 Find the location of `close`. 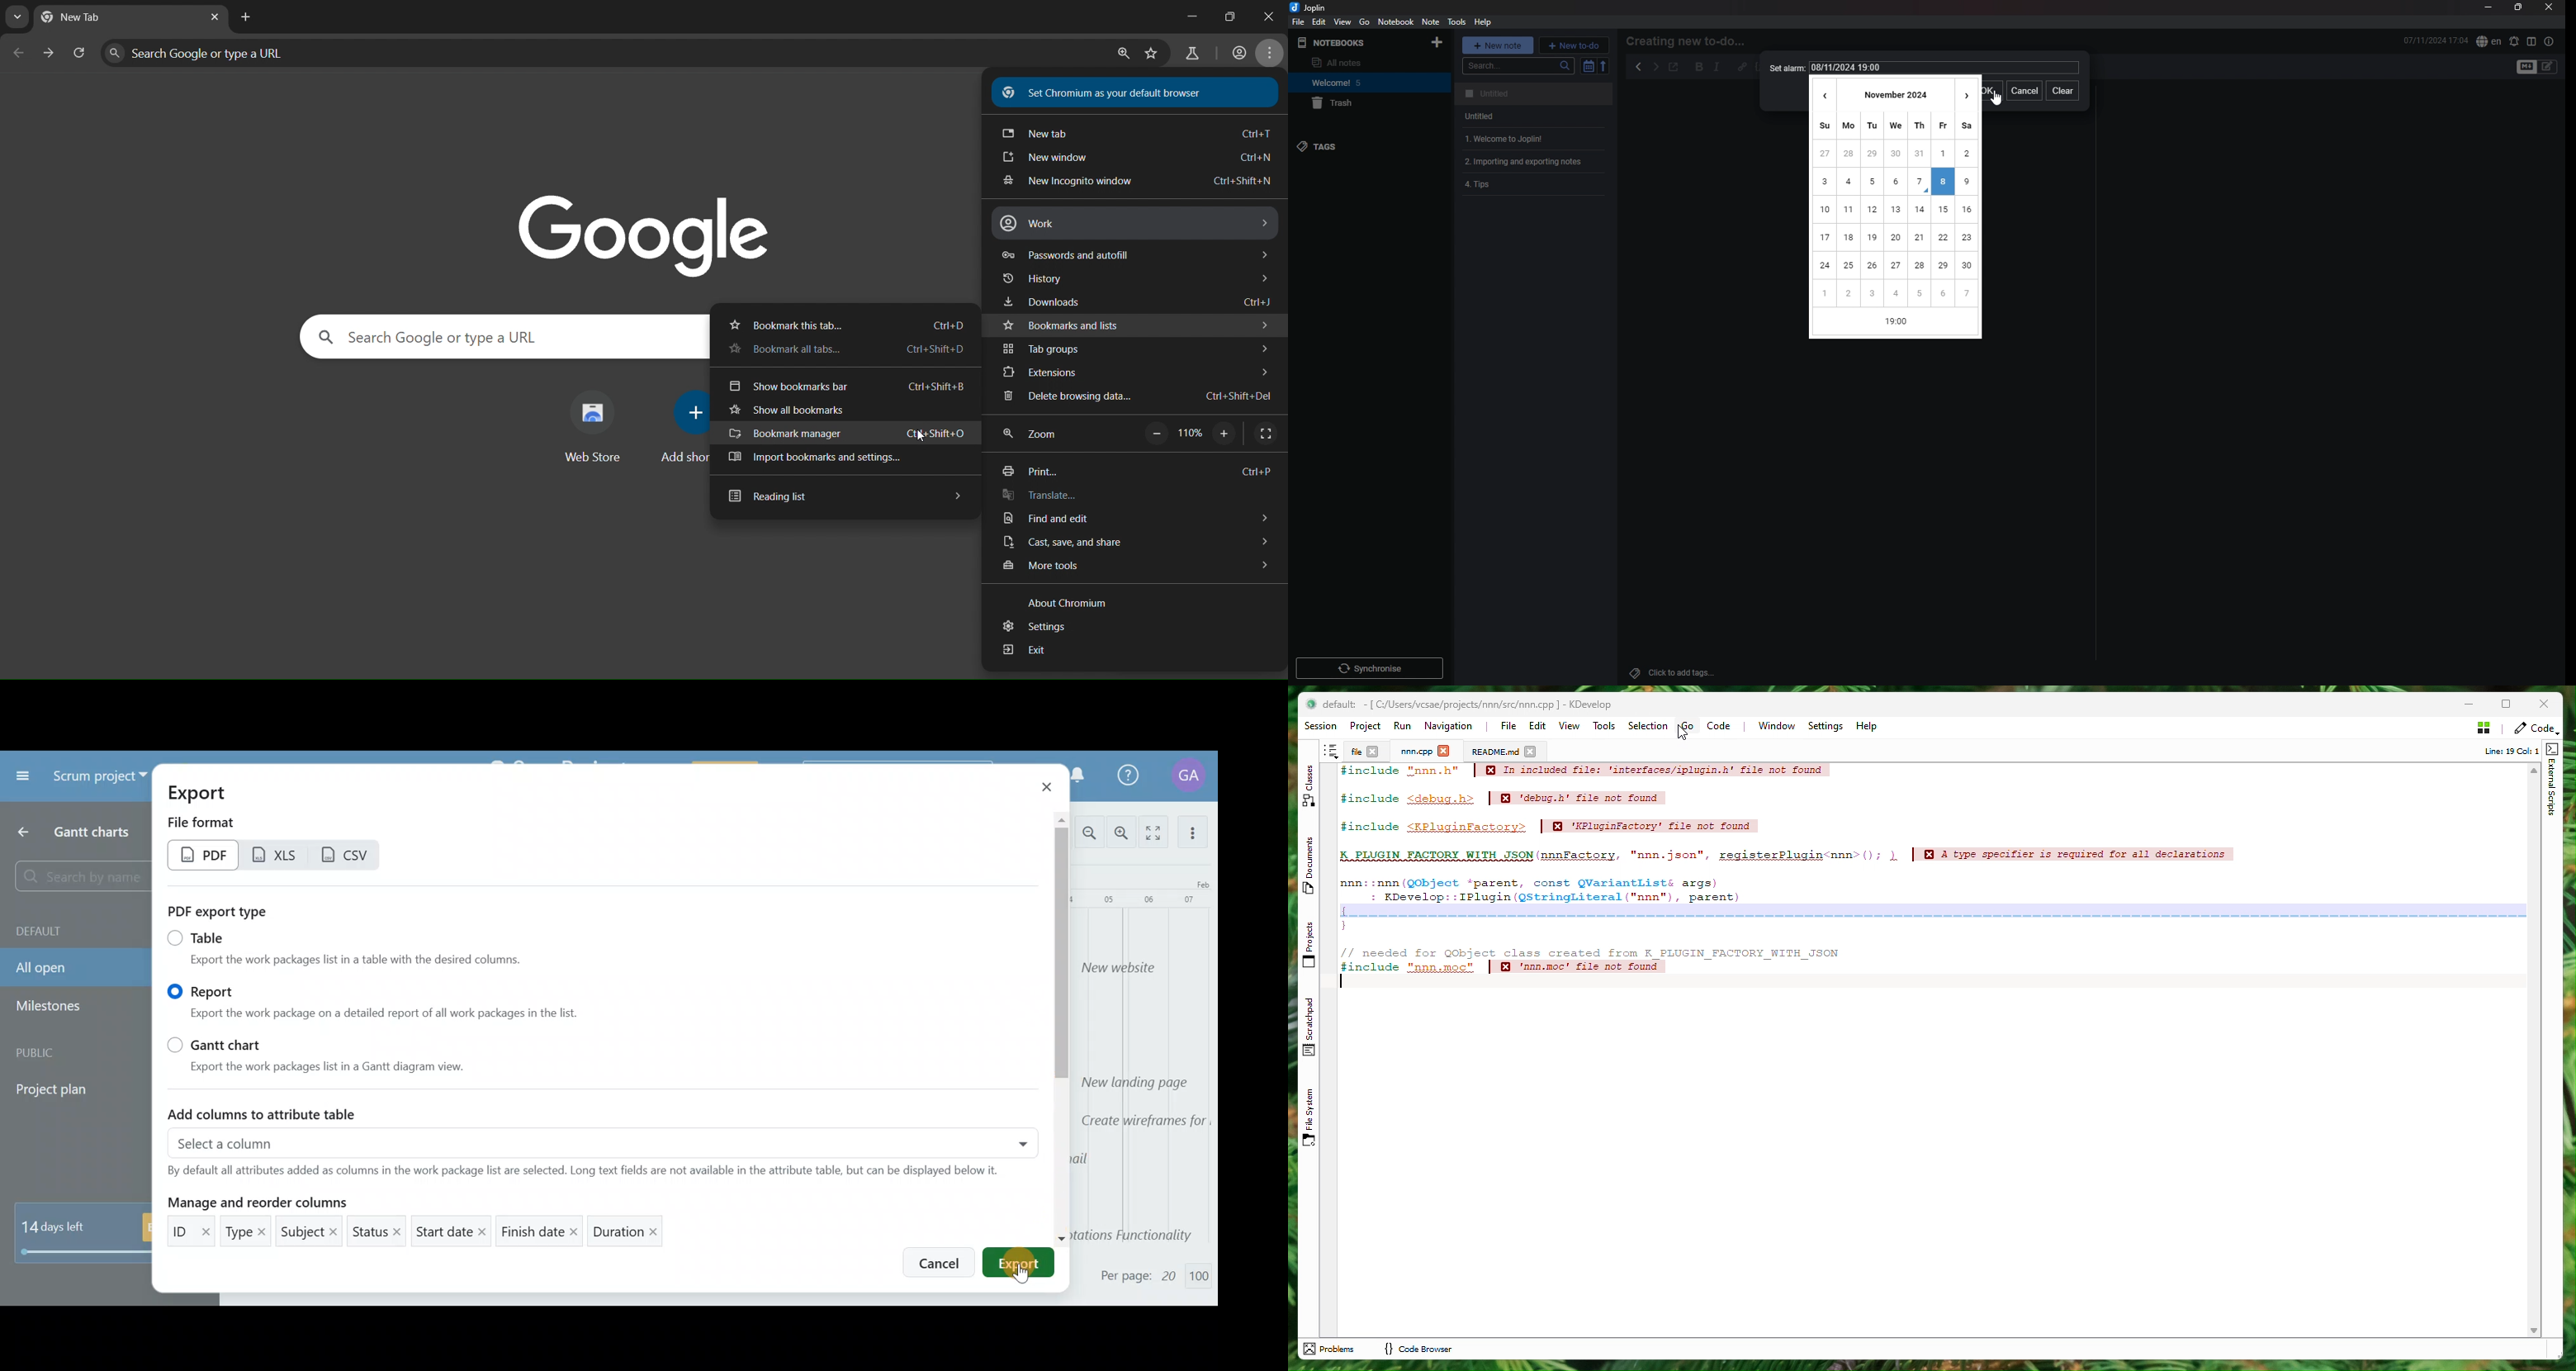

close is located at coordinates (1271, 14).